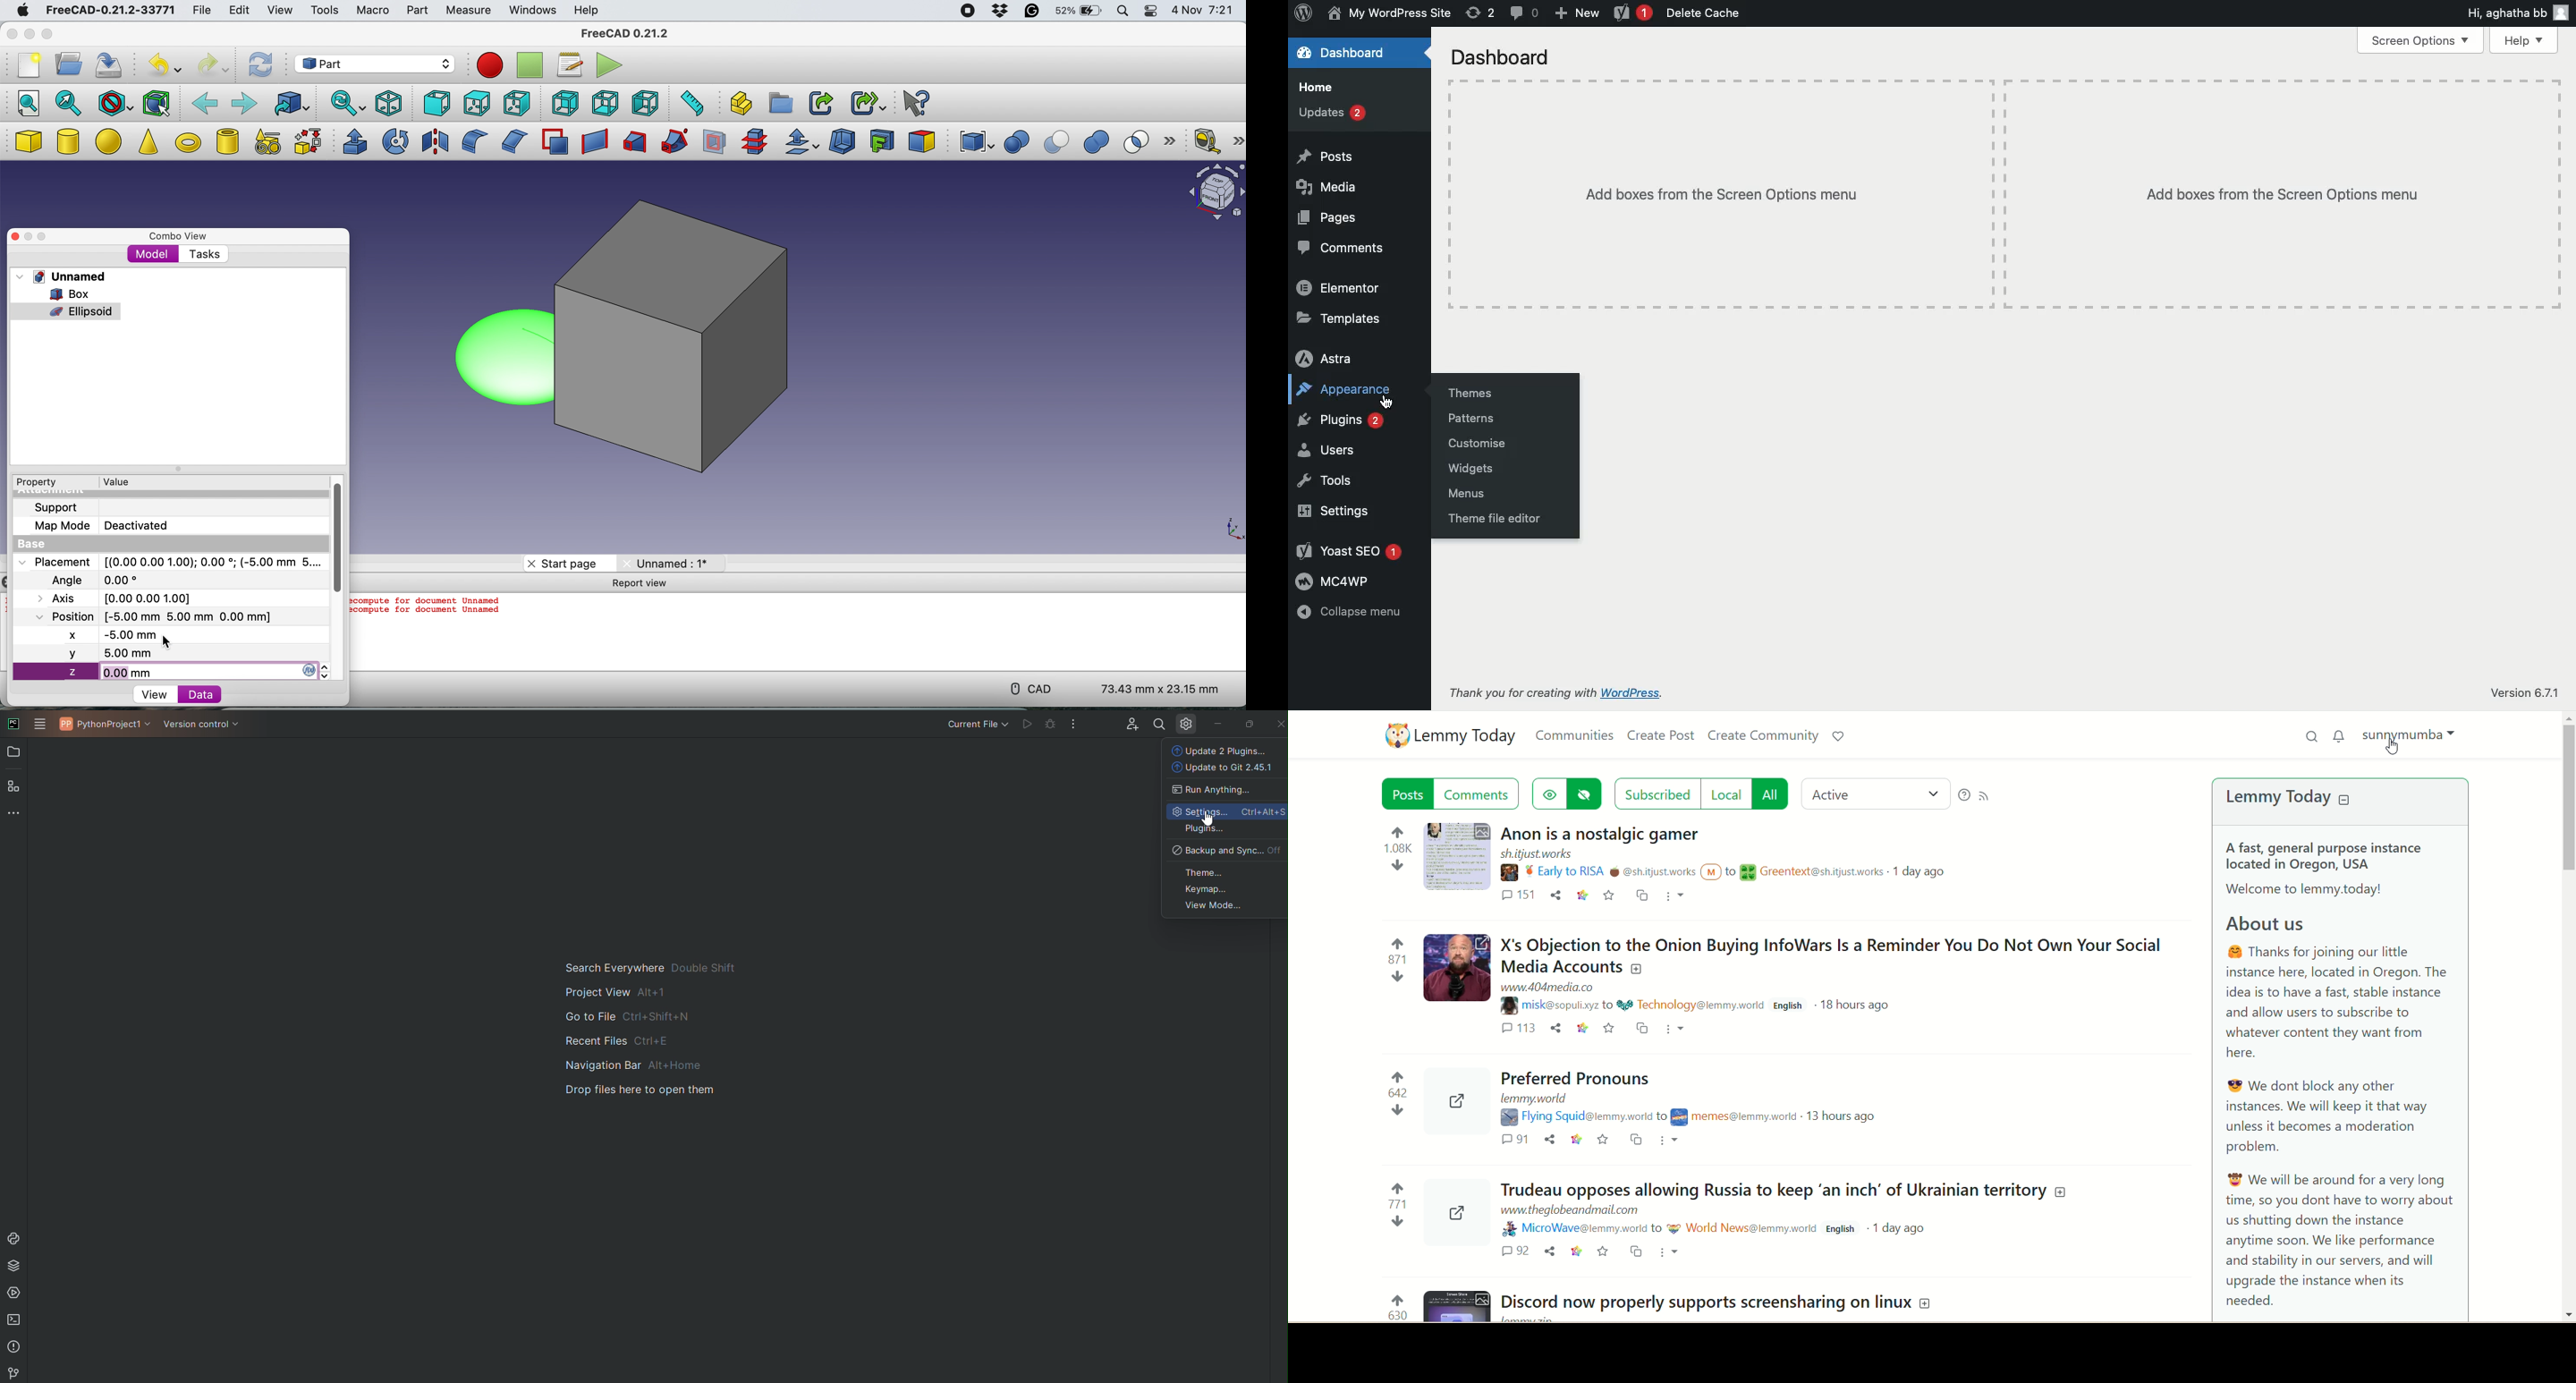 This screenshot has width=2576, height=1400. Describe the element at coordinates (755, 142) in the screenshot. I see `cross section` at that location.